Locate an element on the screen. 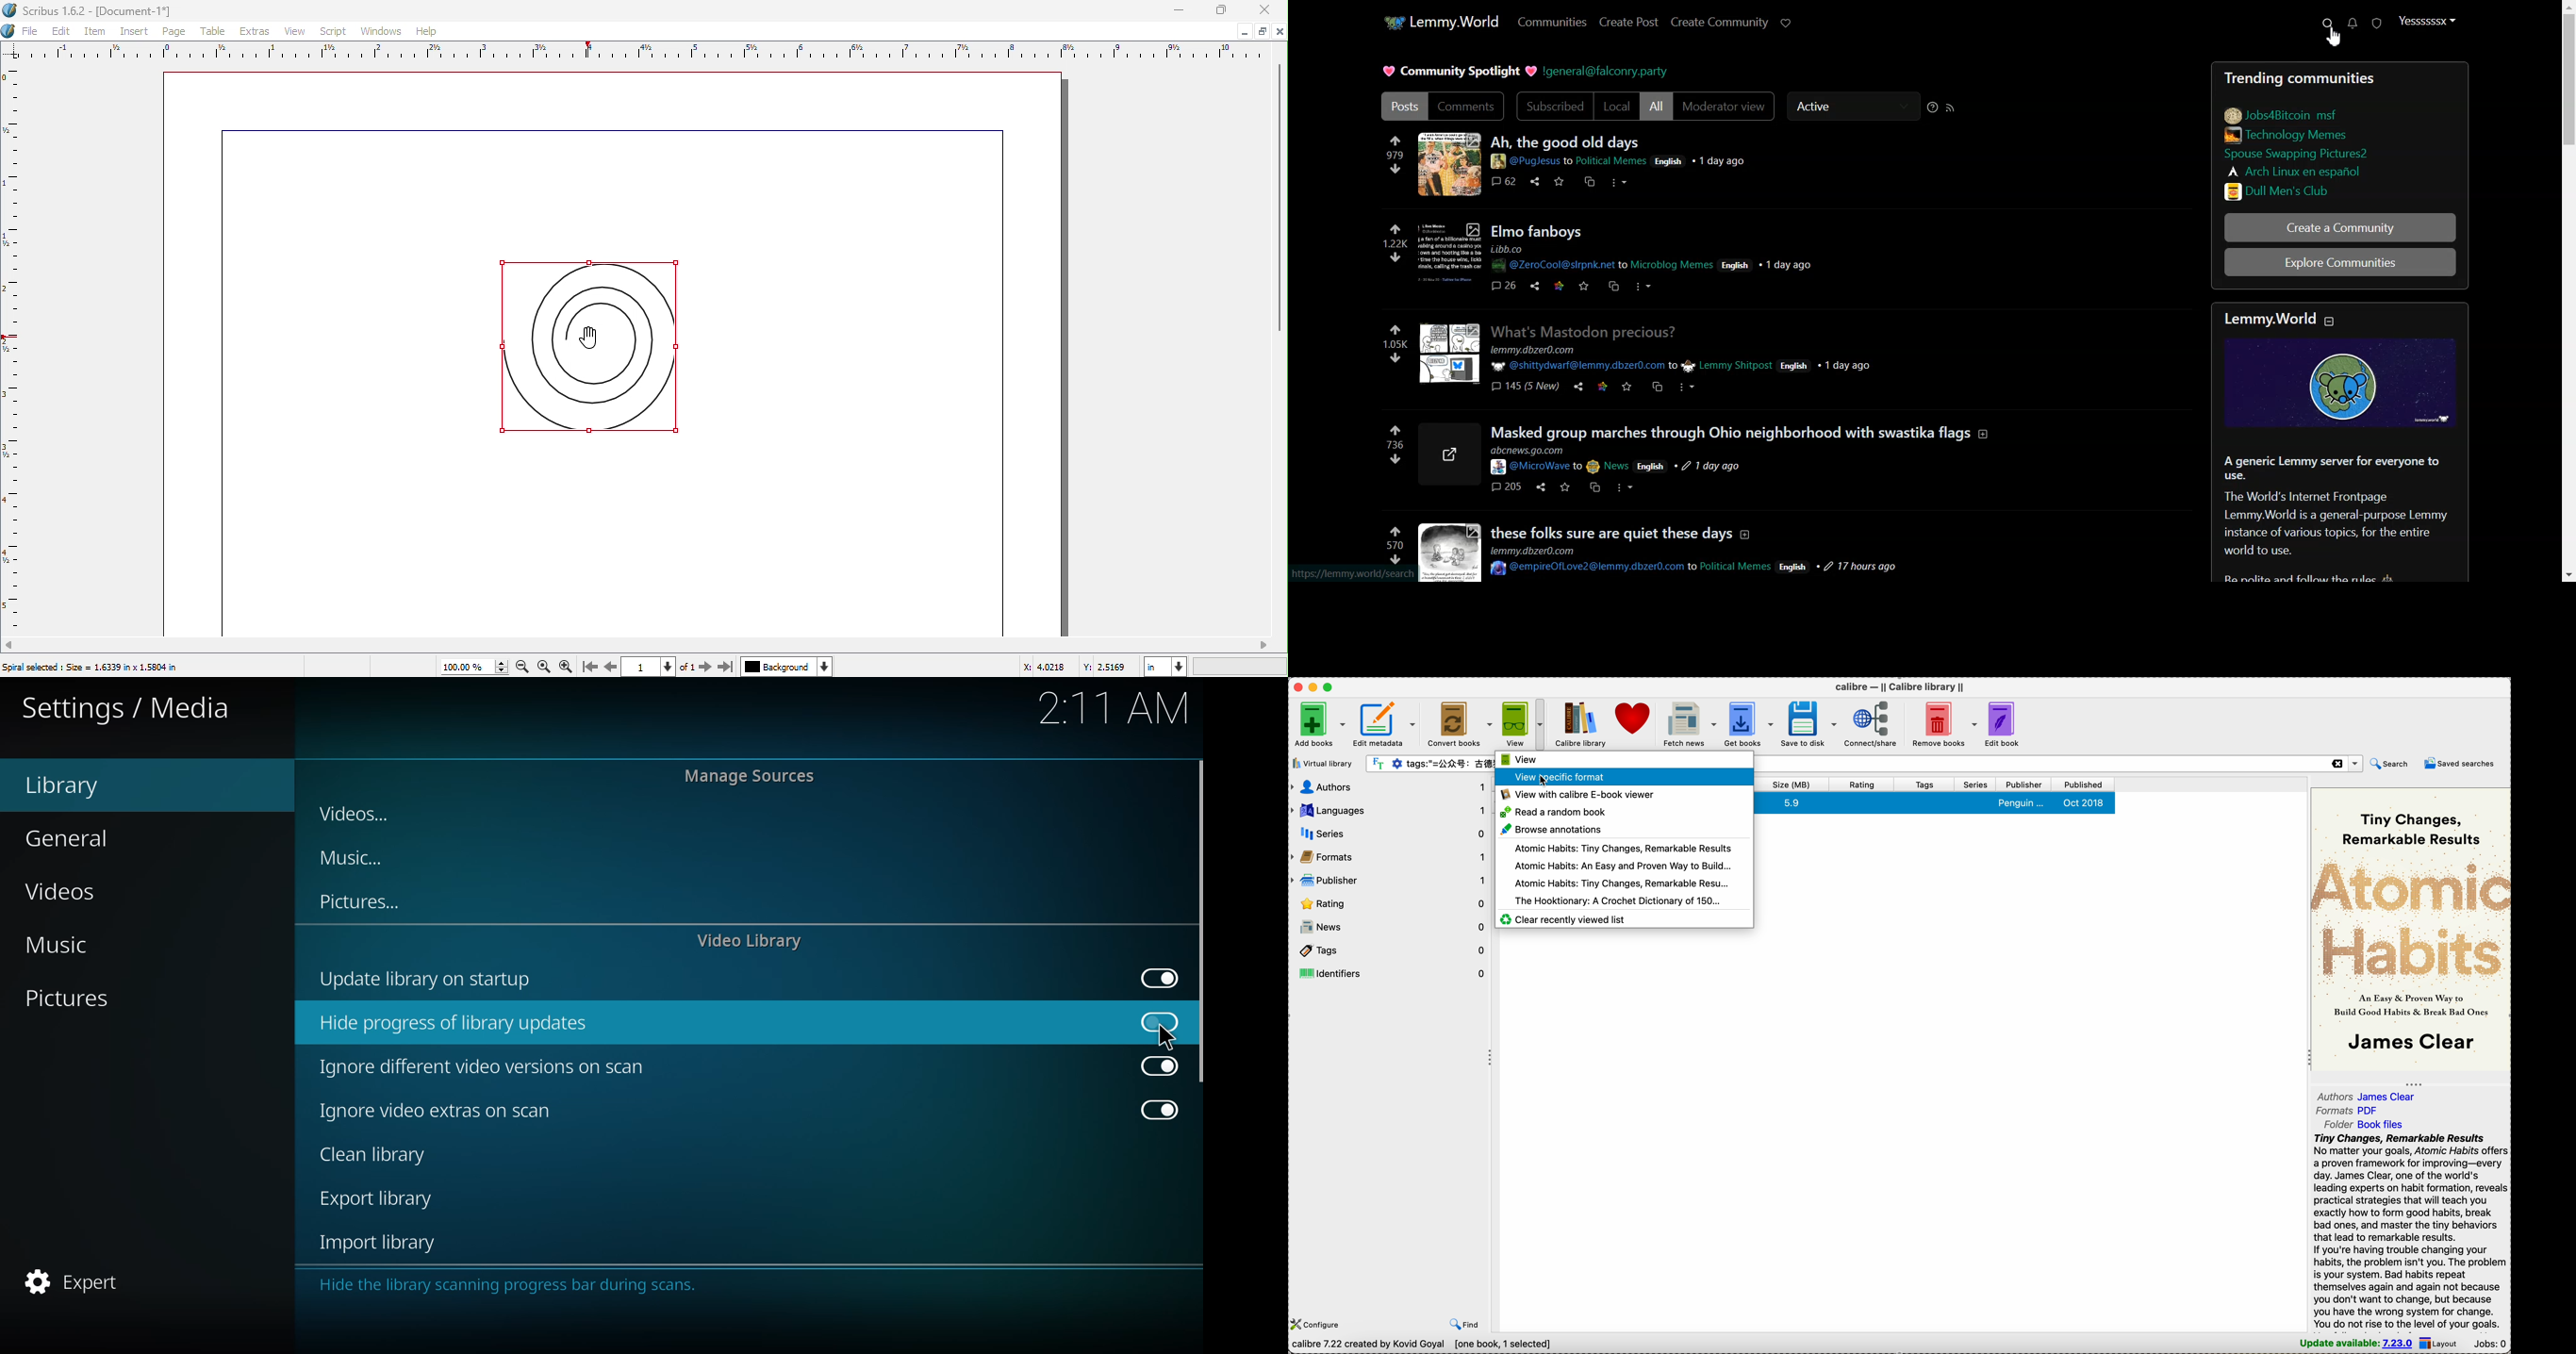 The height and width of the screenshot is (1372, 2576). Item is located at coordinates (96, 31).